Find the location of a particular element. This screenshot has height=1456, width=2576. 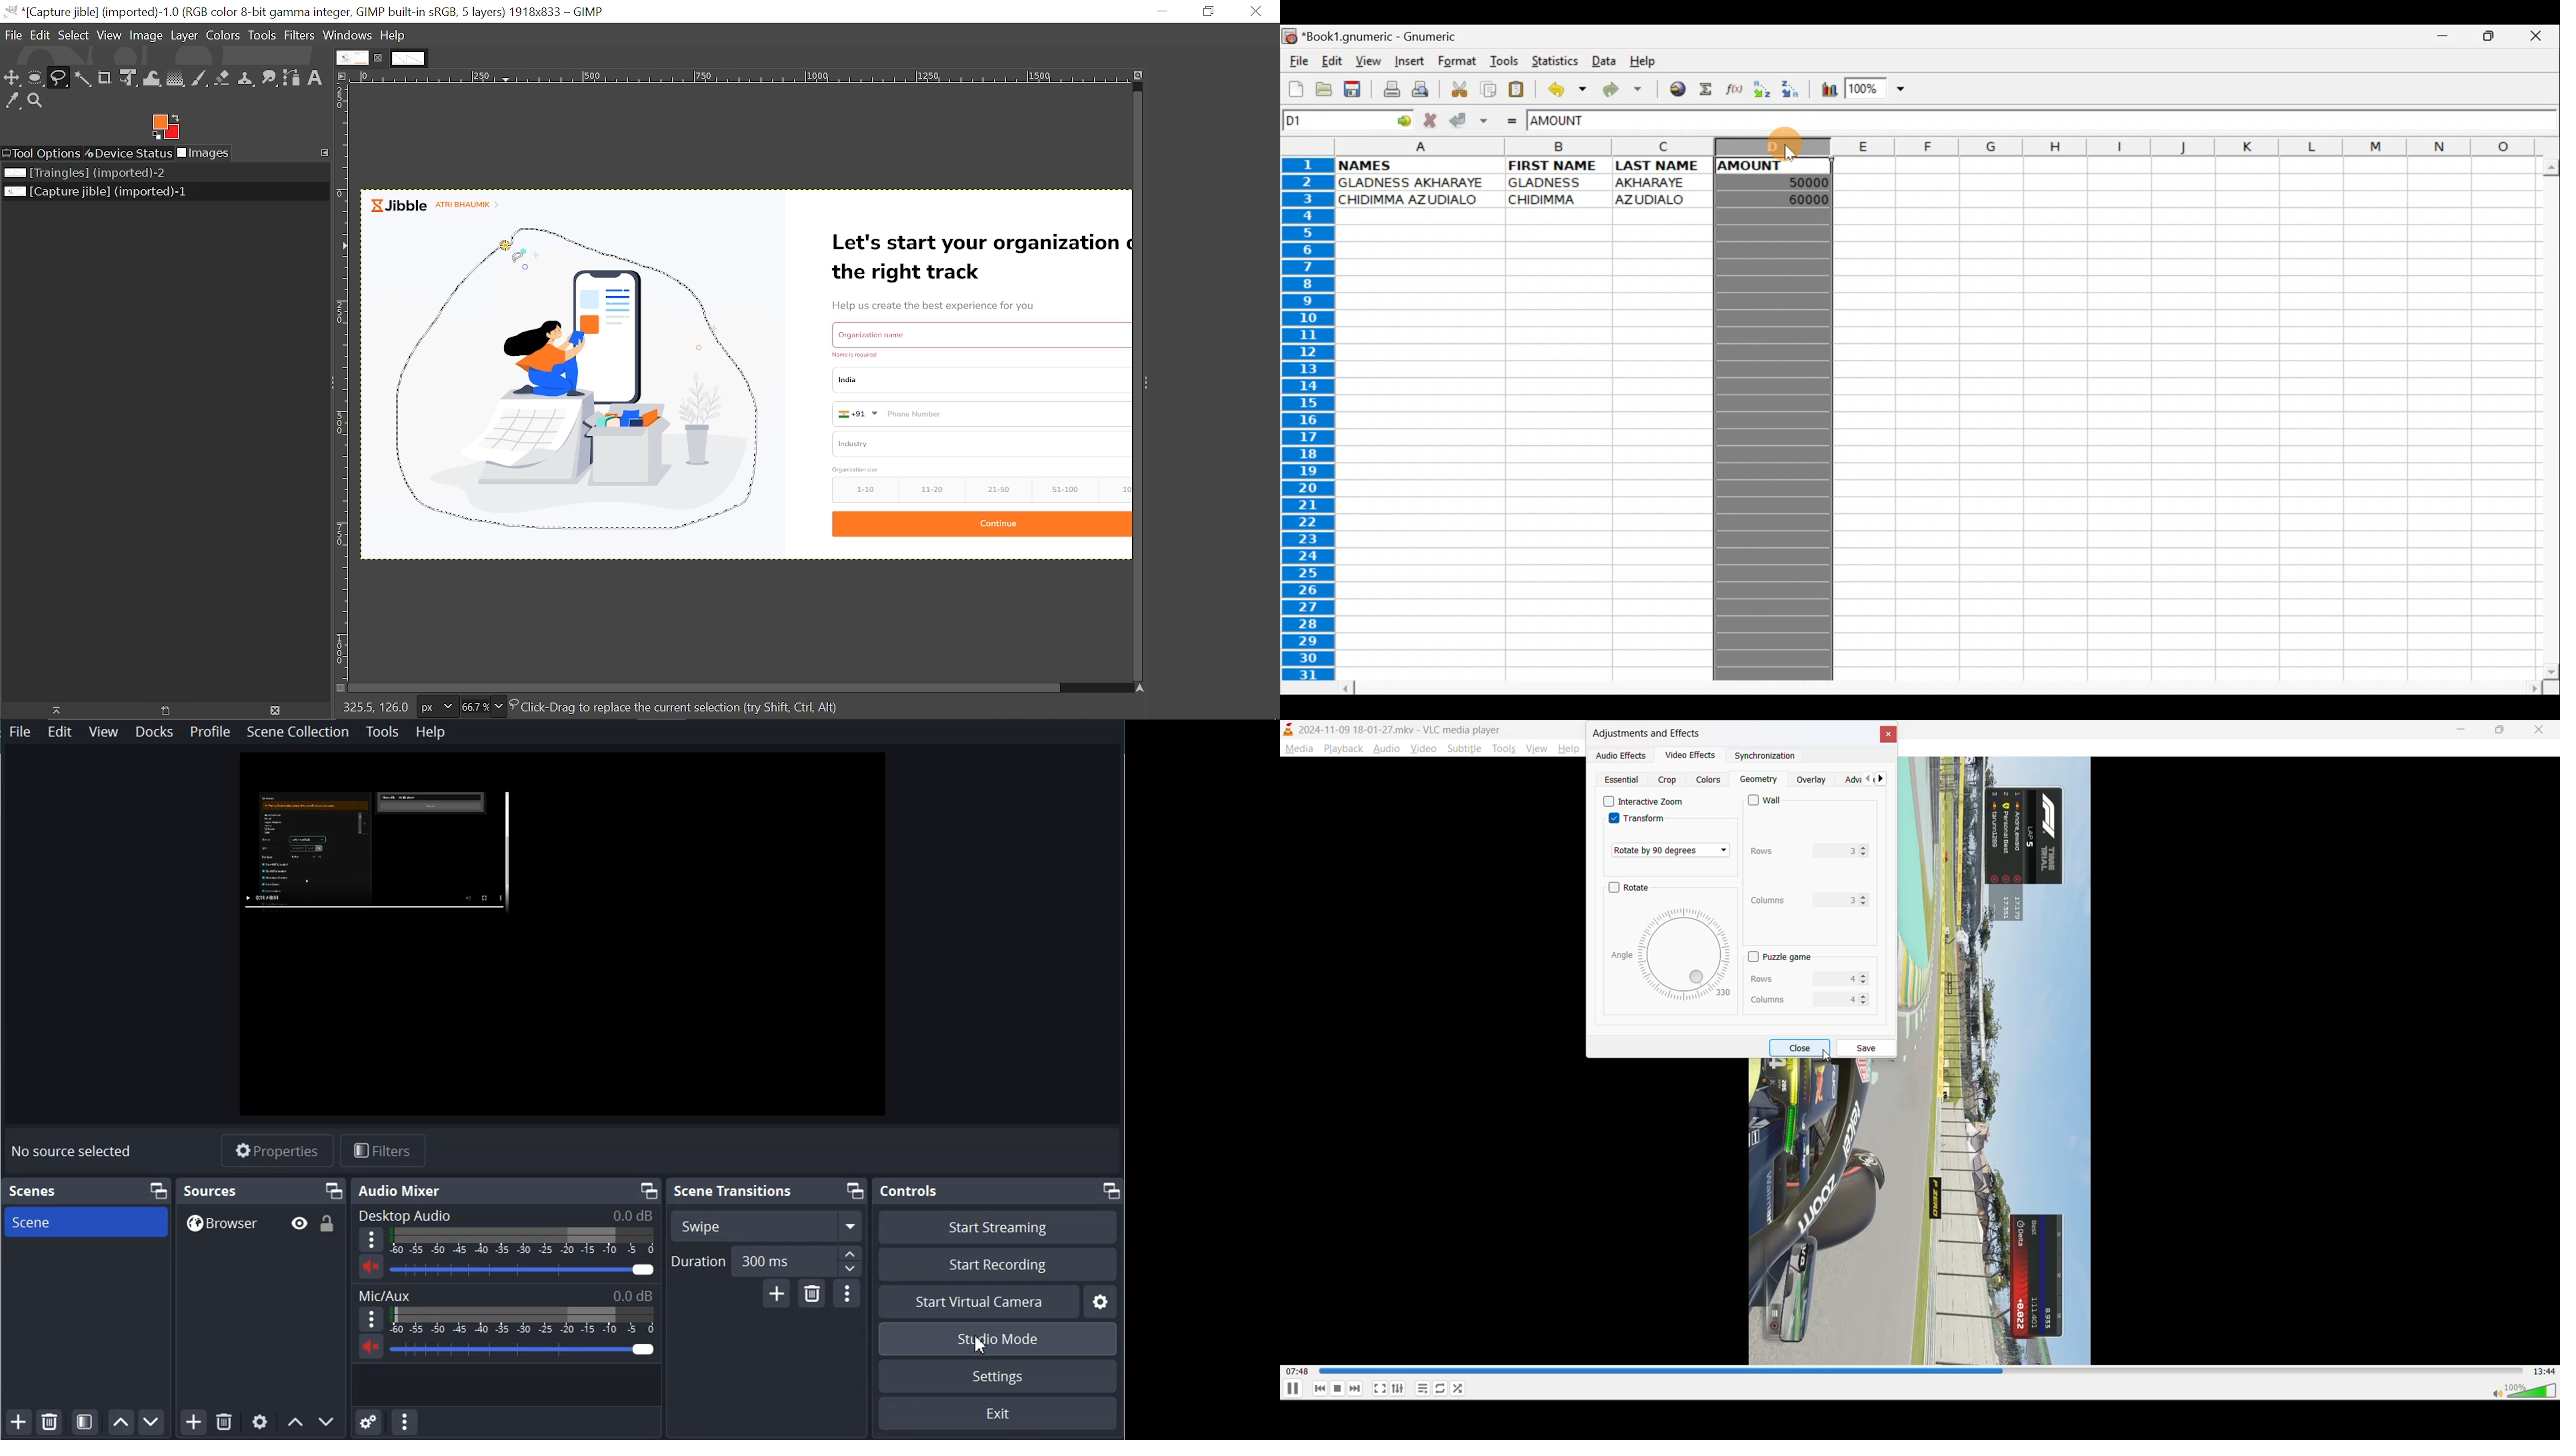

Clone tool is located at coordinates (246, 78).